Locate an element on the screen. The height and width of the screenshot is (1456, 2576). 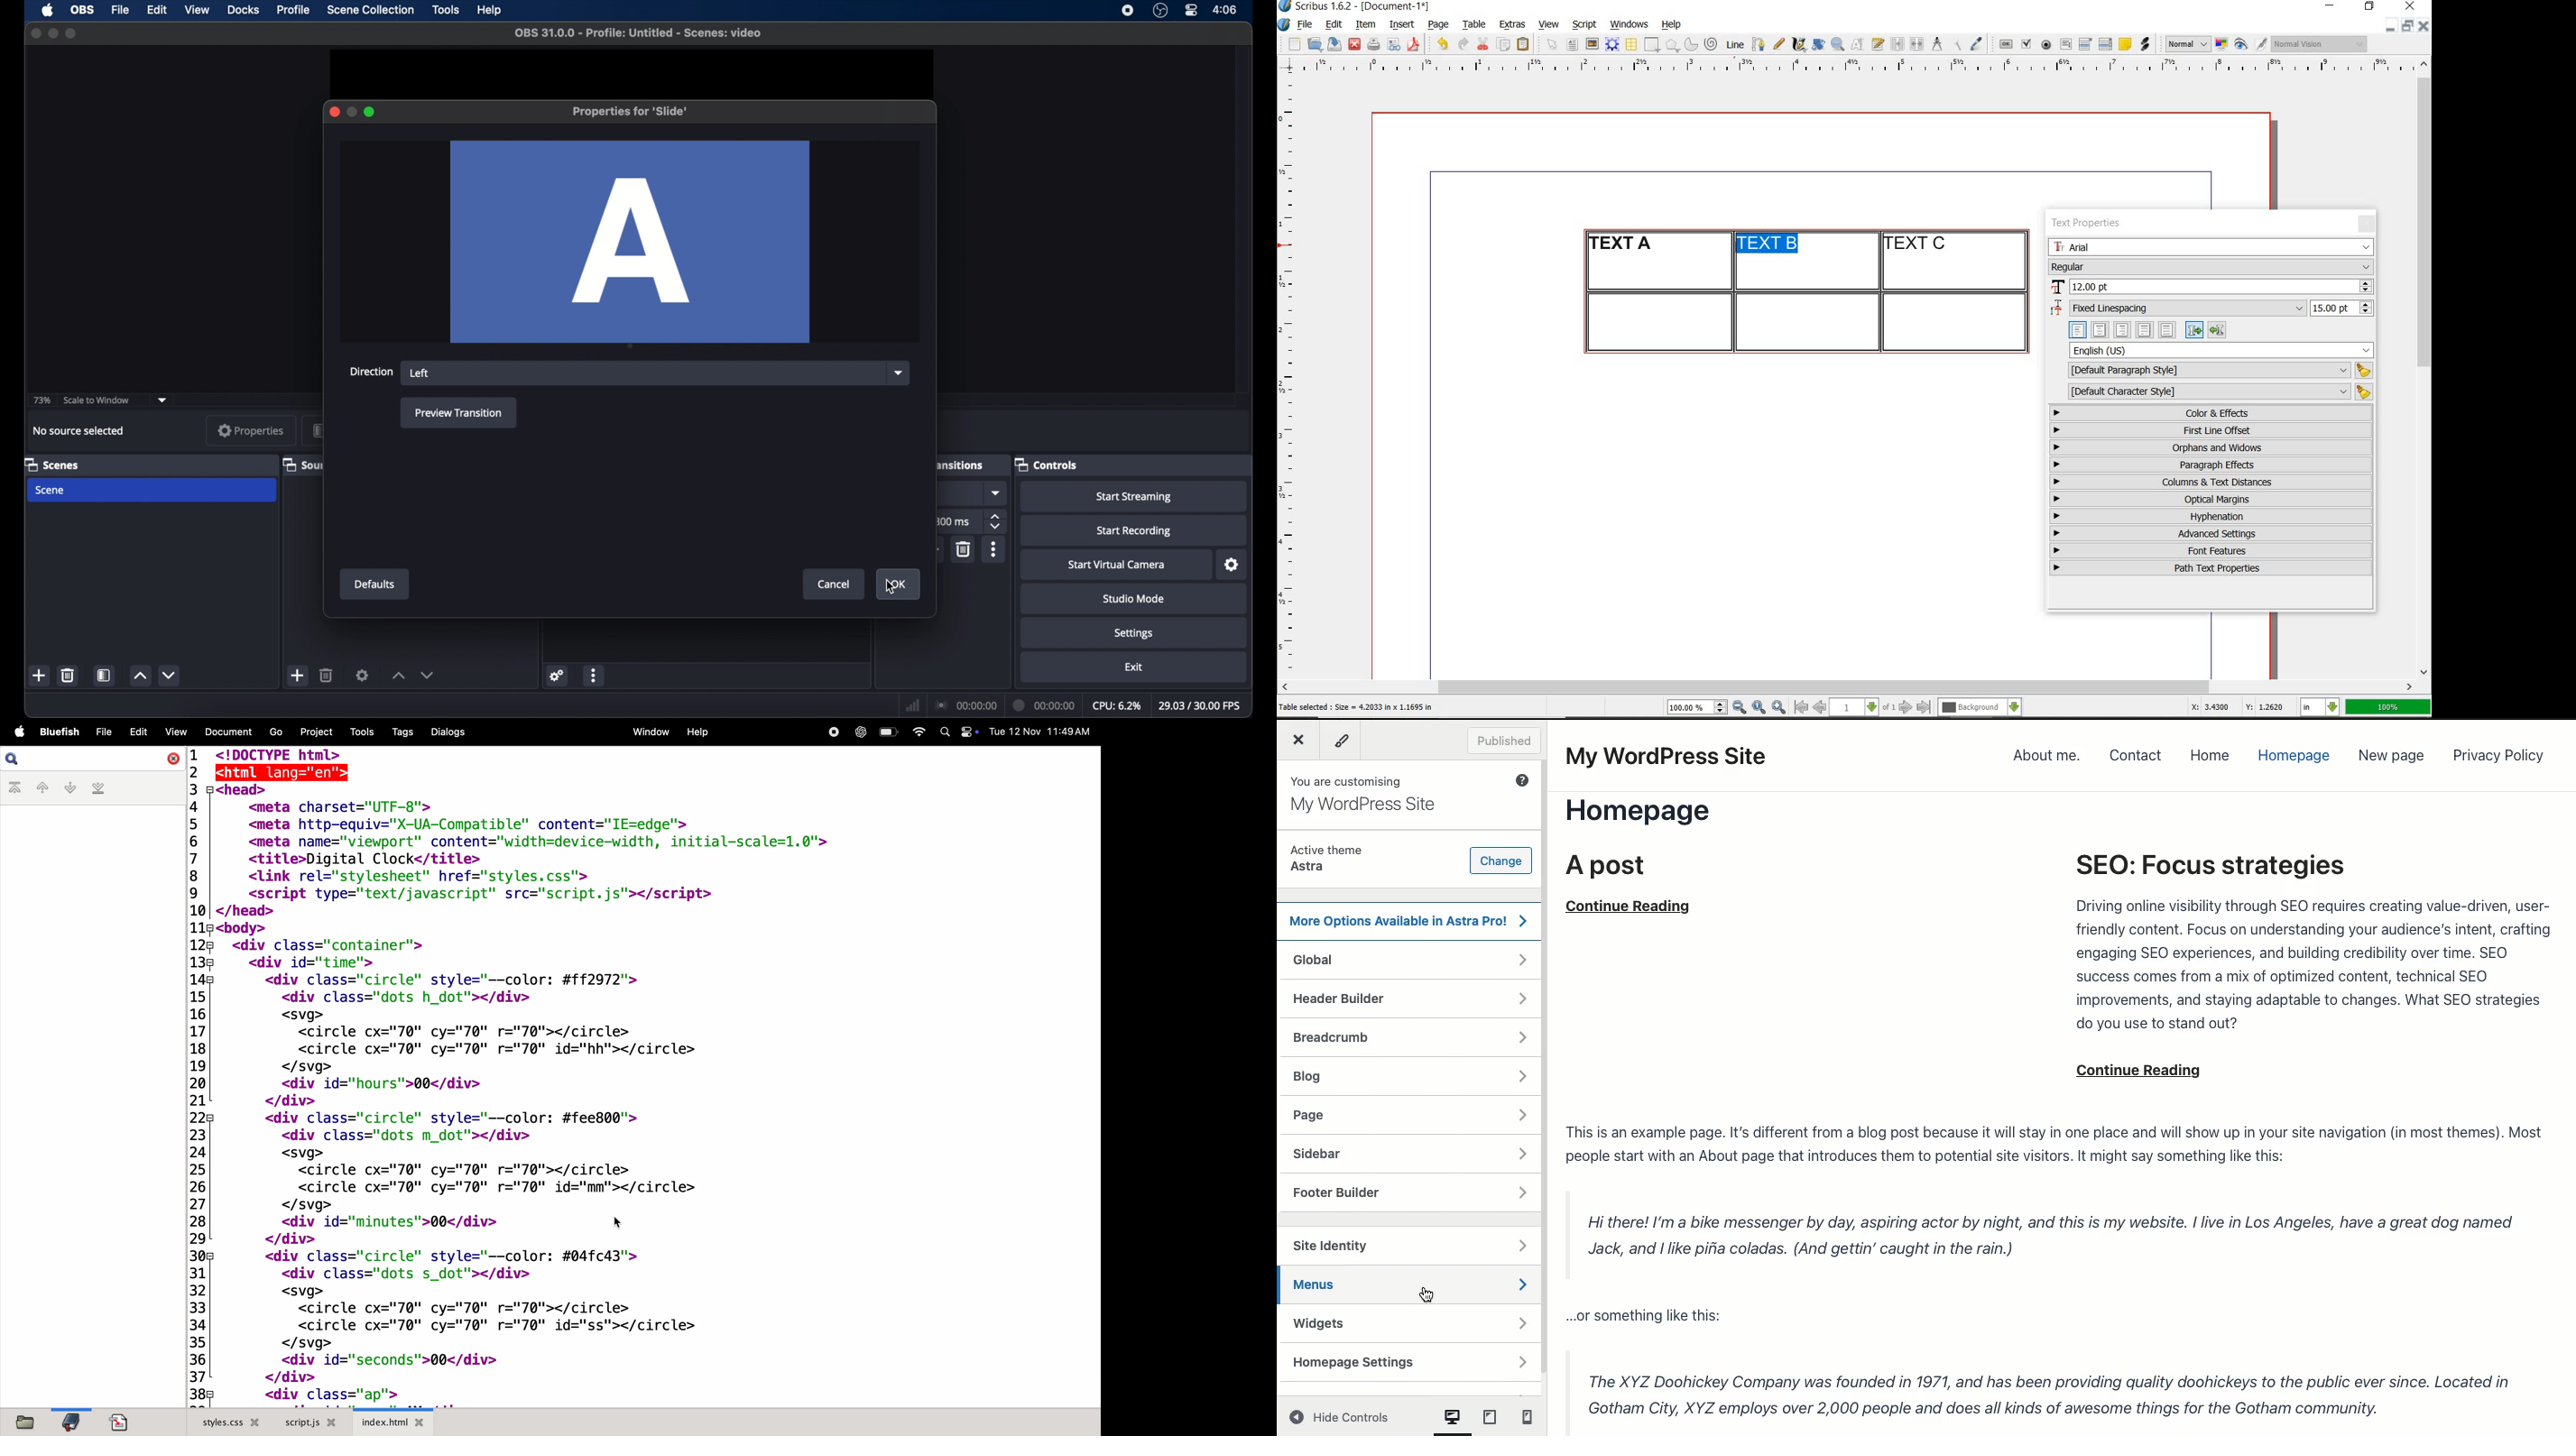
close is located at coordinates (334, 112).